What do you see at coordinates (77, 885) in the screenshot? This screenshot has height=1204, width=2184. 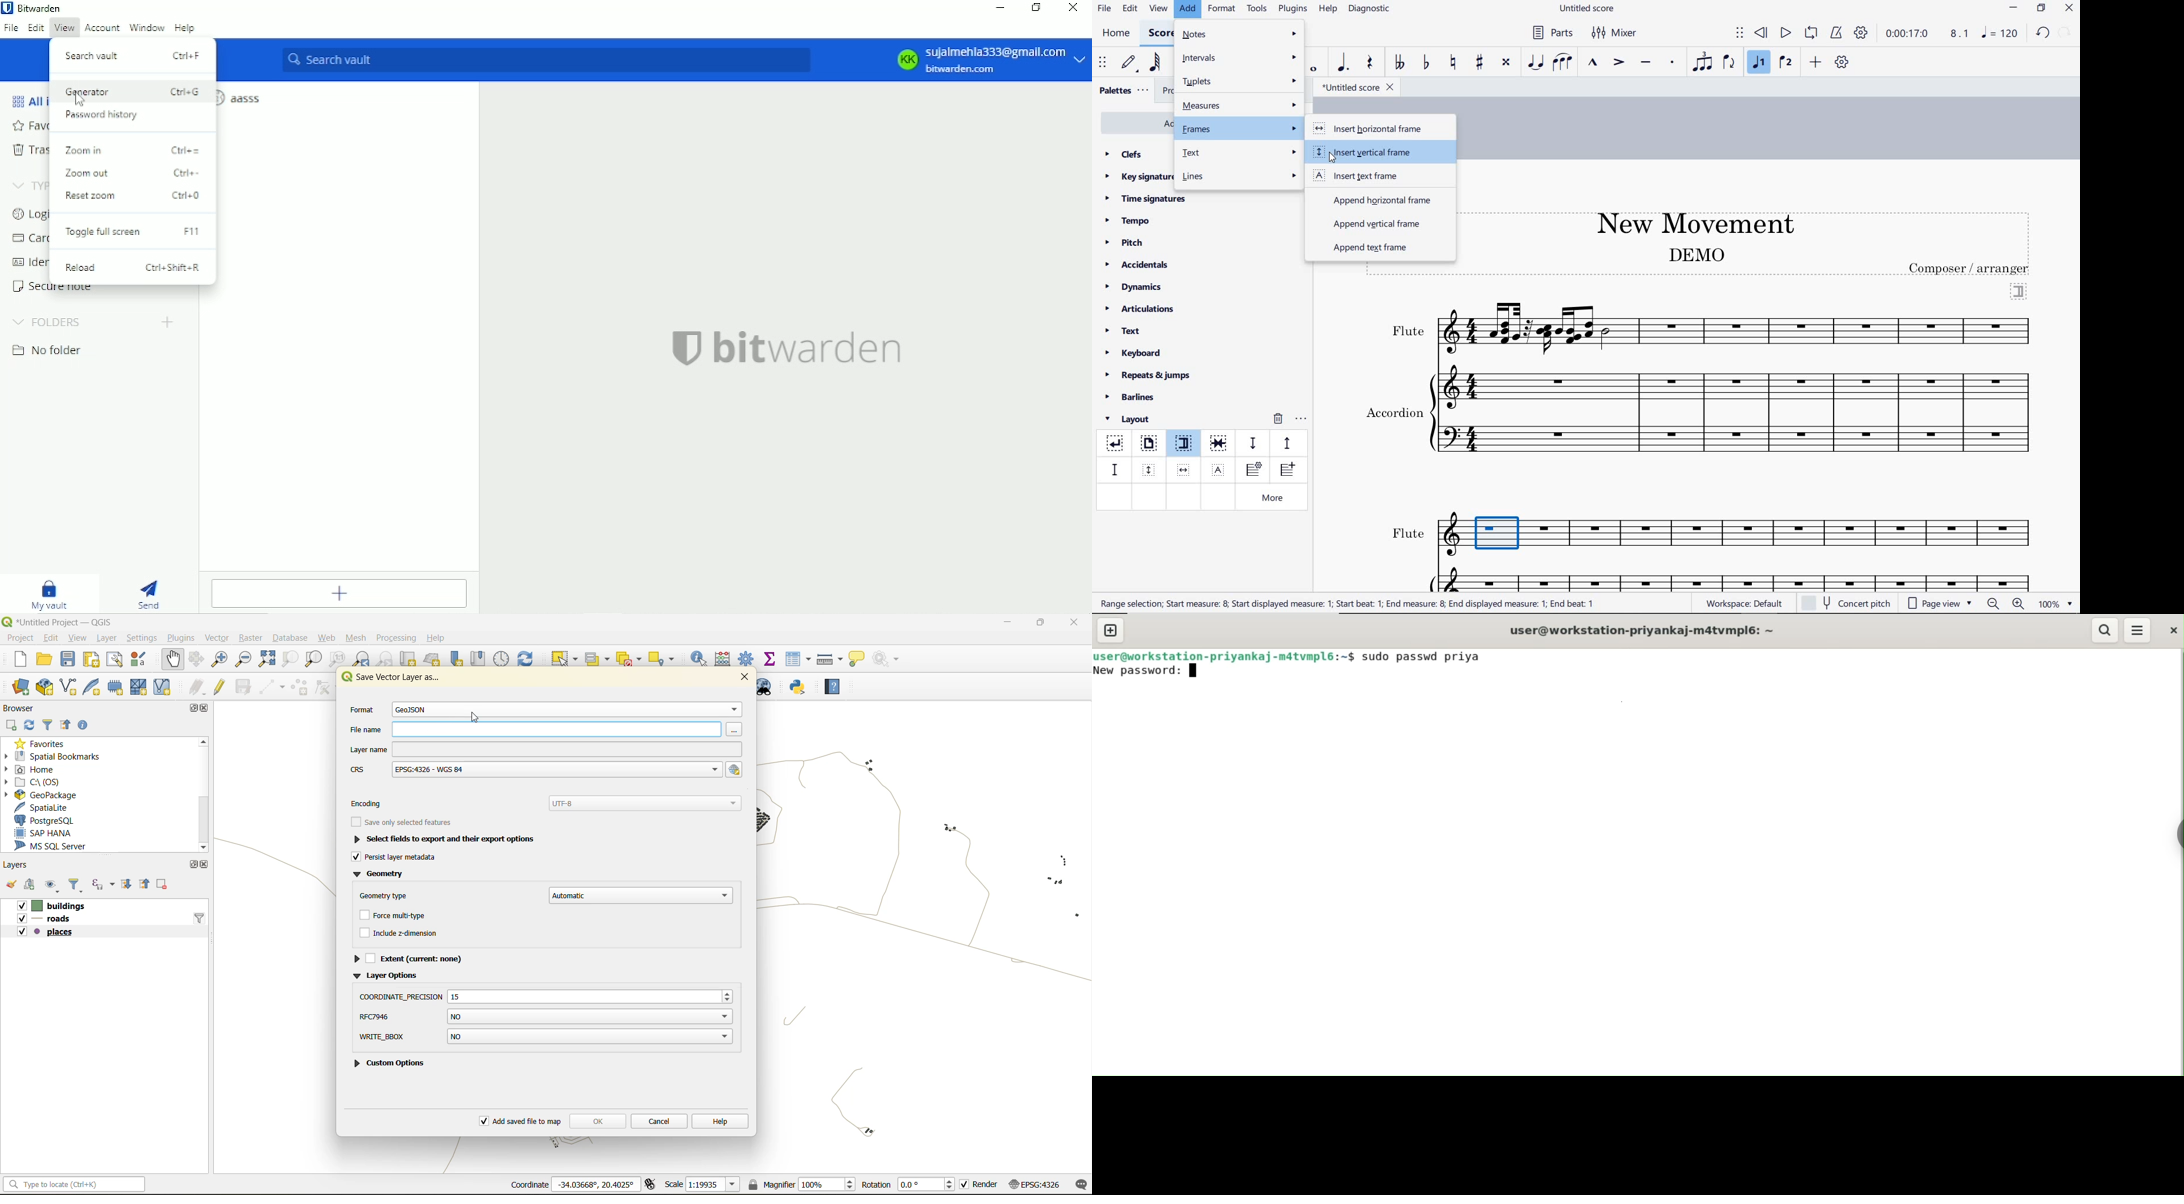 I see `filter` at bounding box center [77, 885].